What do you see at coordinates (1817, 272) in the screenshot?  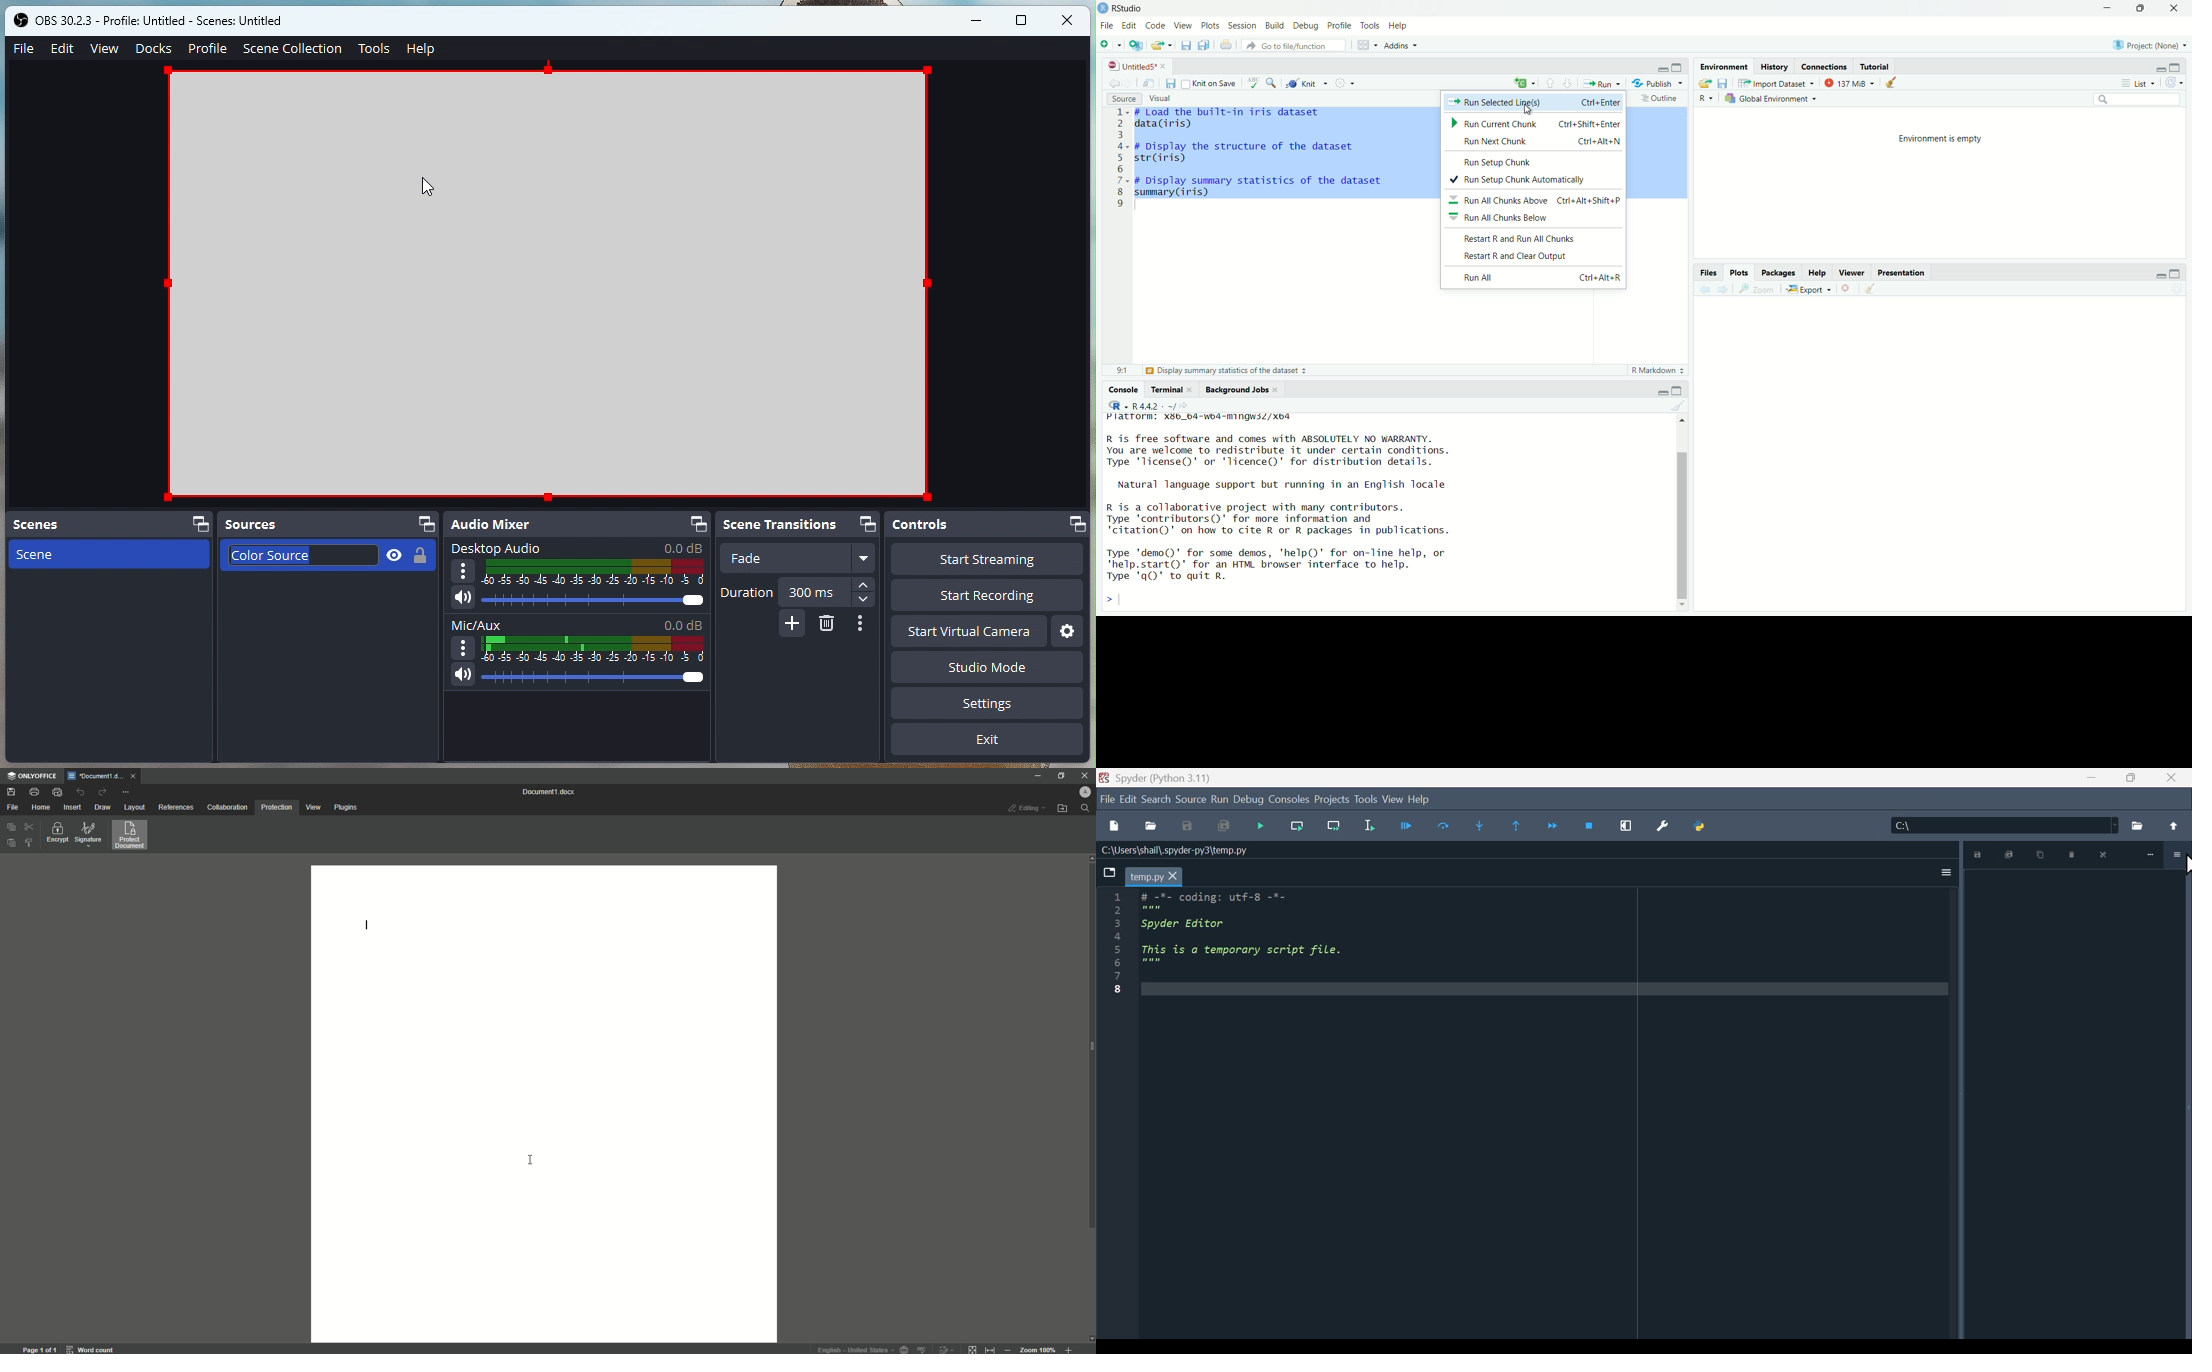 I see `Help` at bounding box center [1817, 272].